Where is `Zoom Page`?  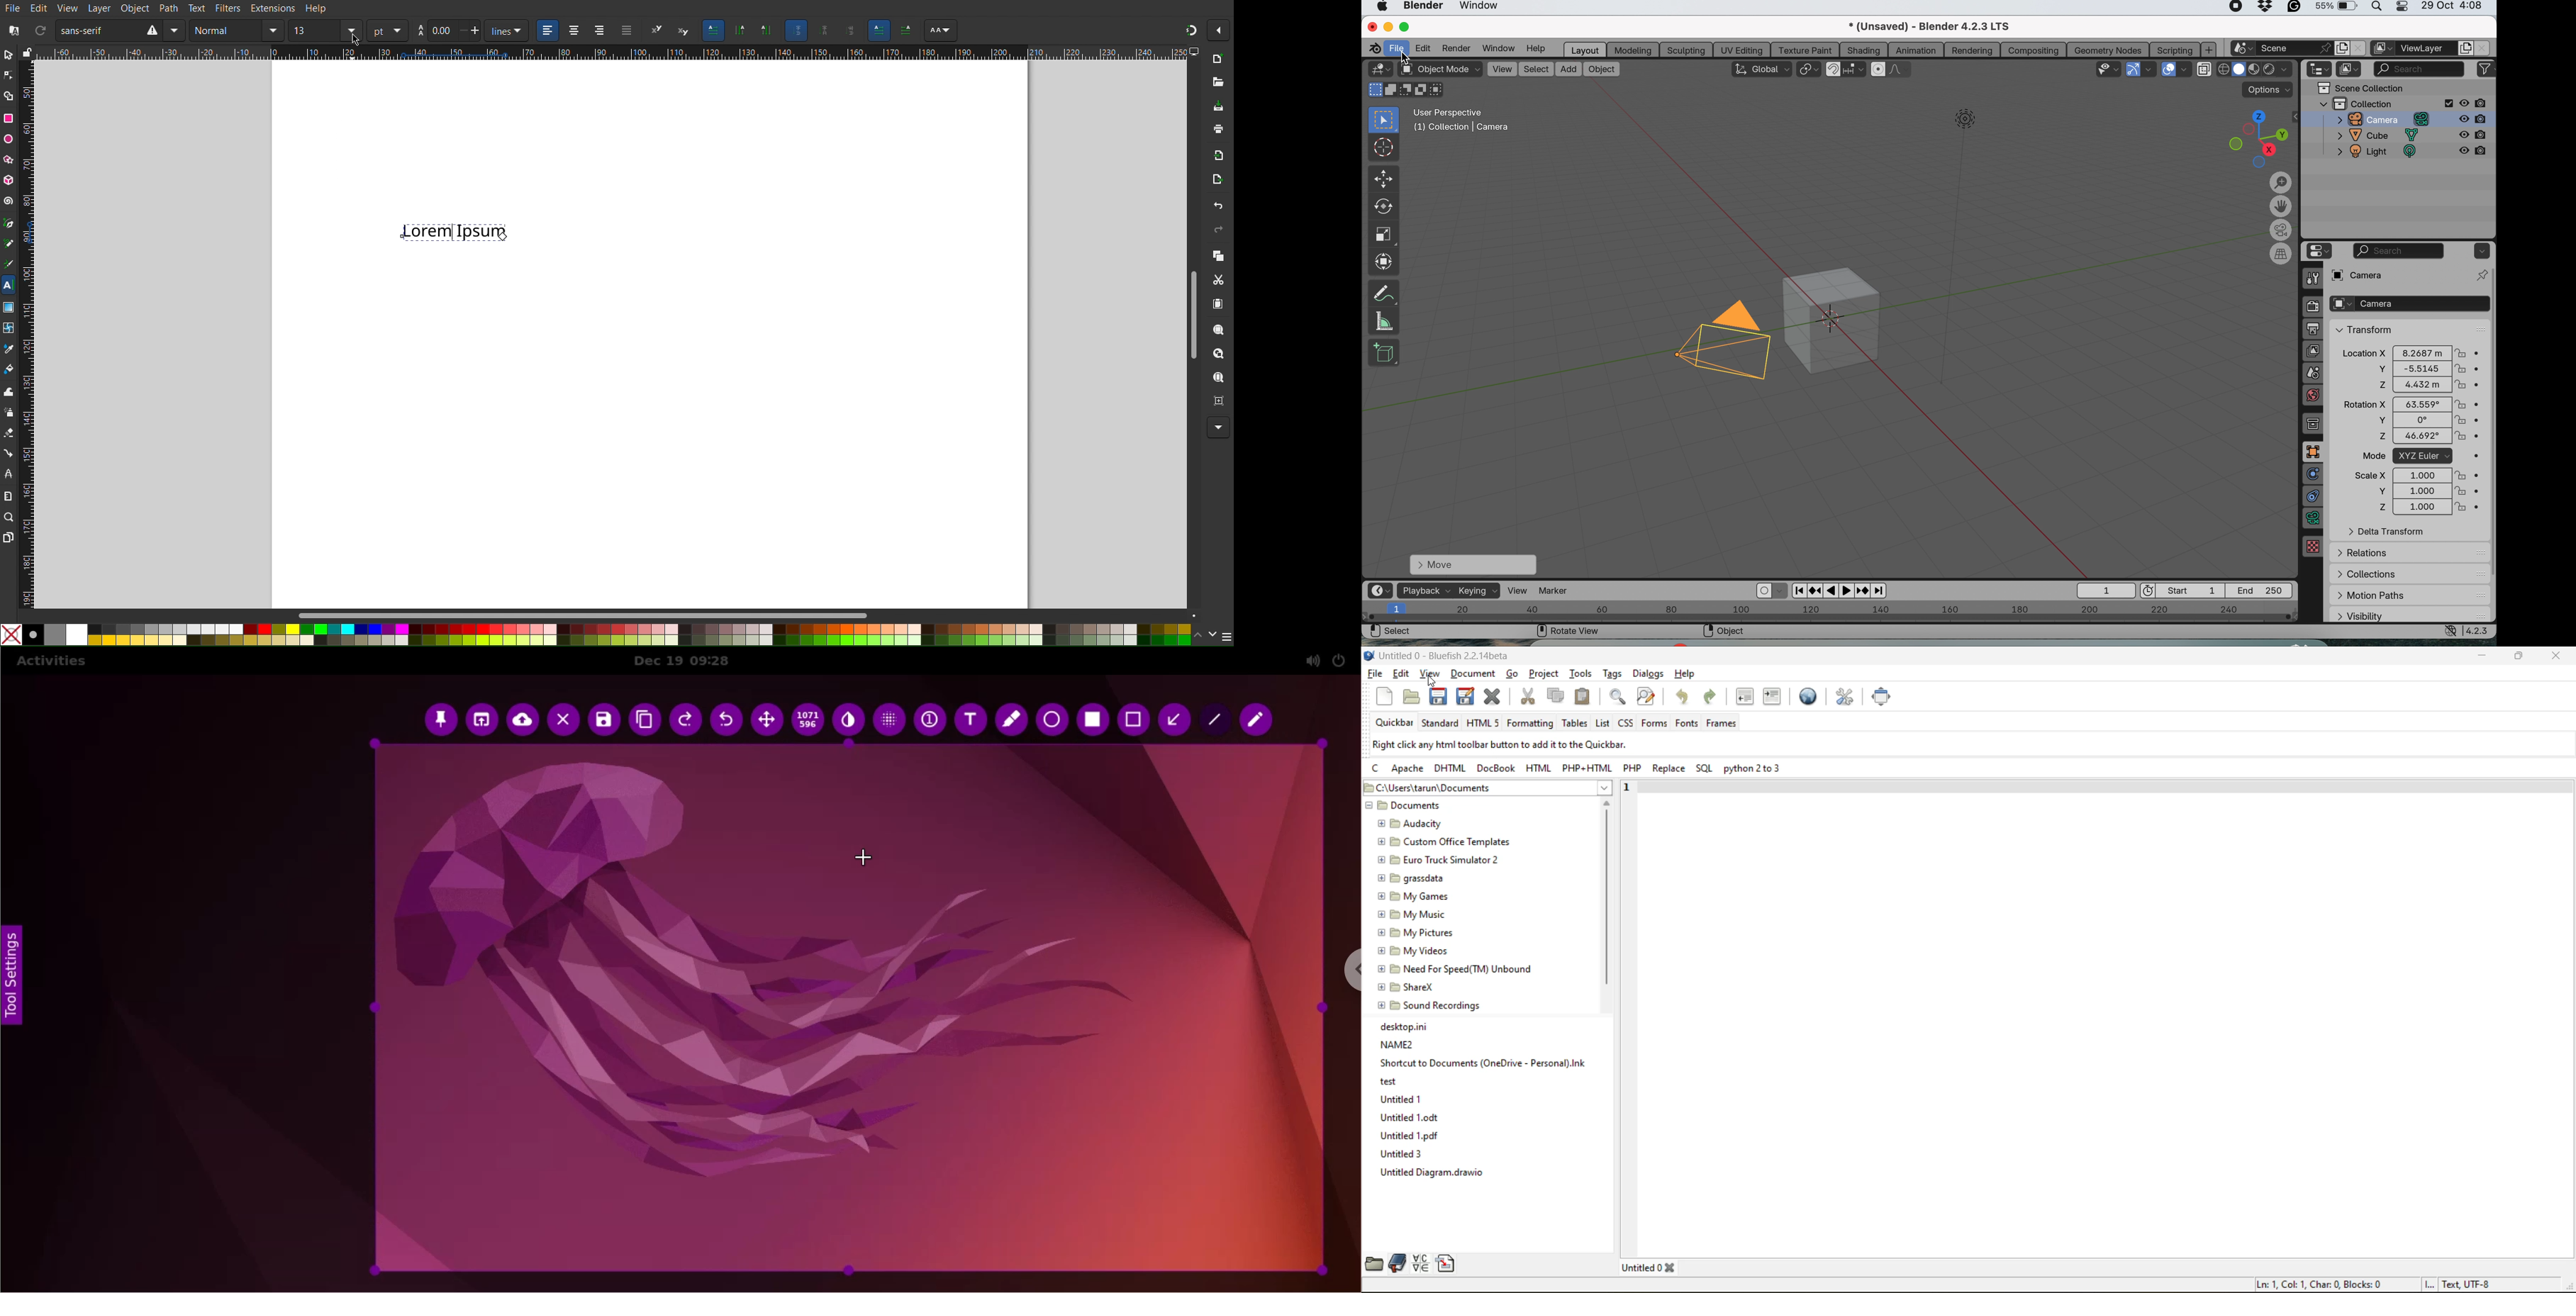 Zoom Page is located at coordinates (1218, 377).